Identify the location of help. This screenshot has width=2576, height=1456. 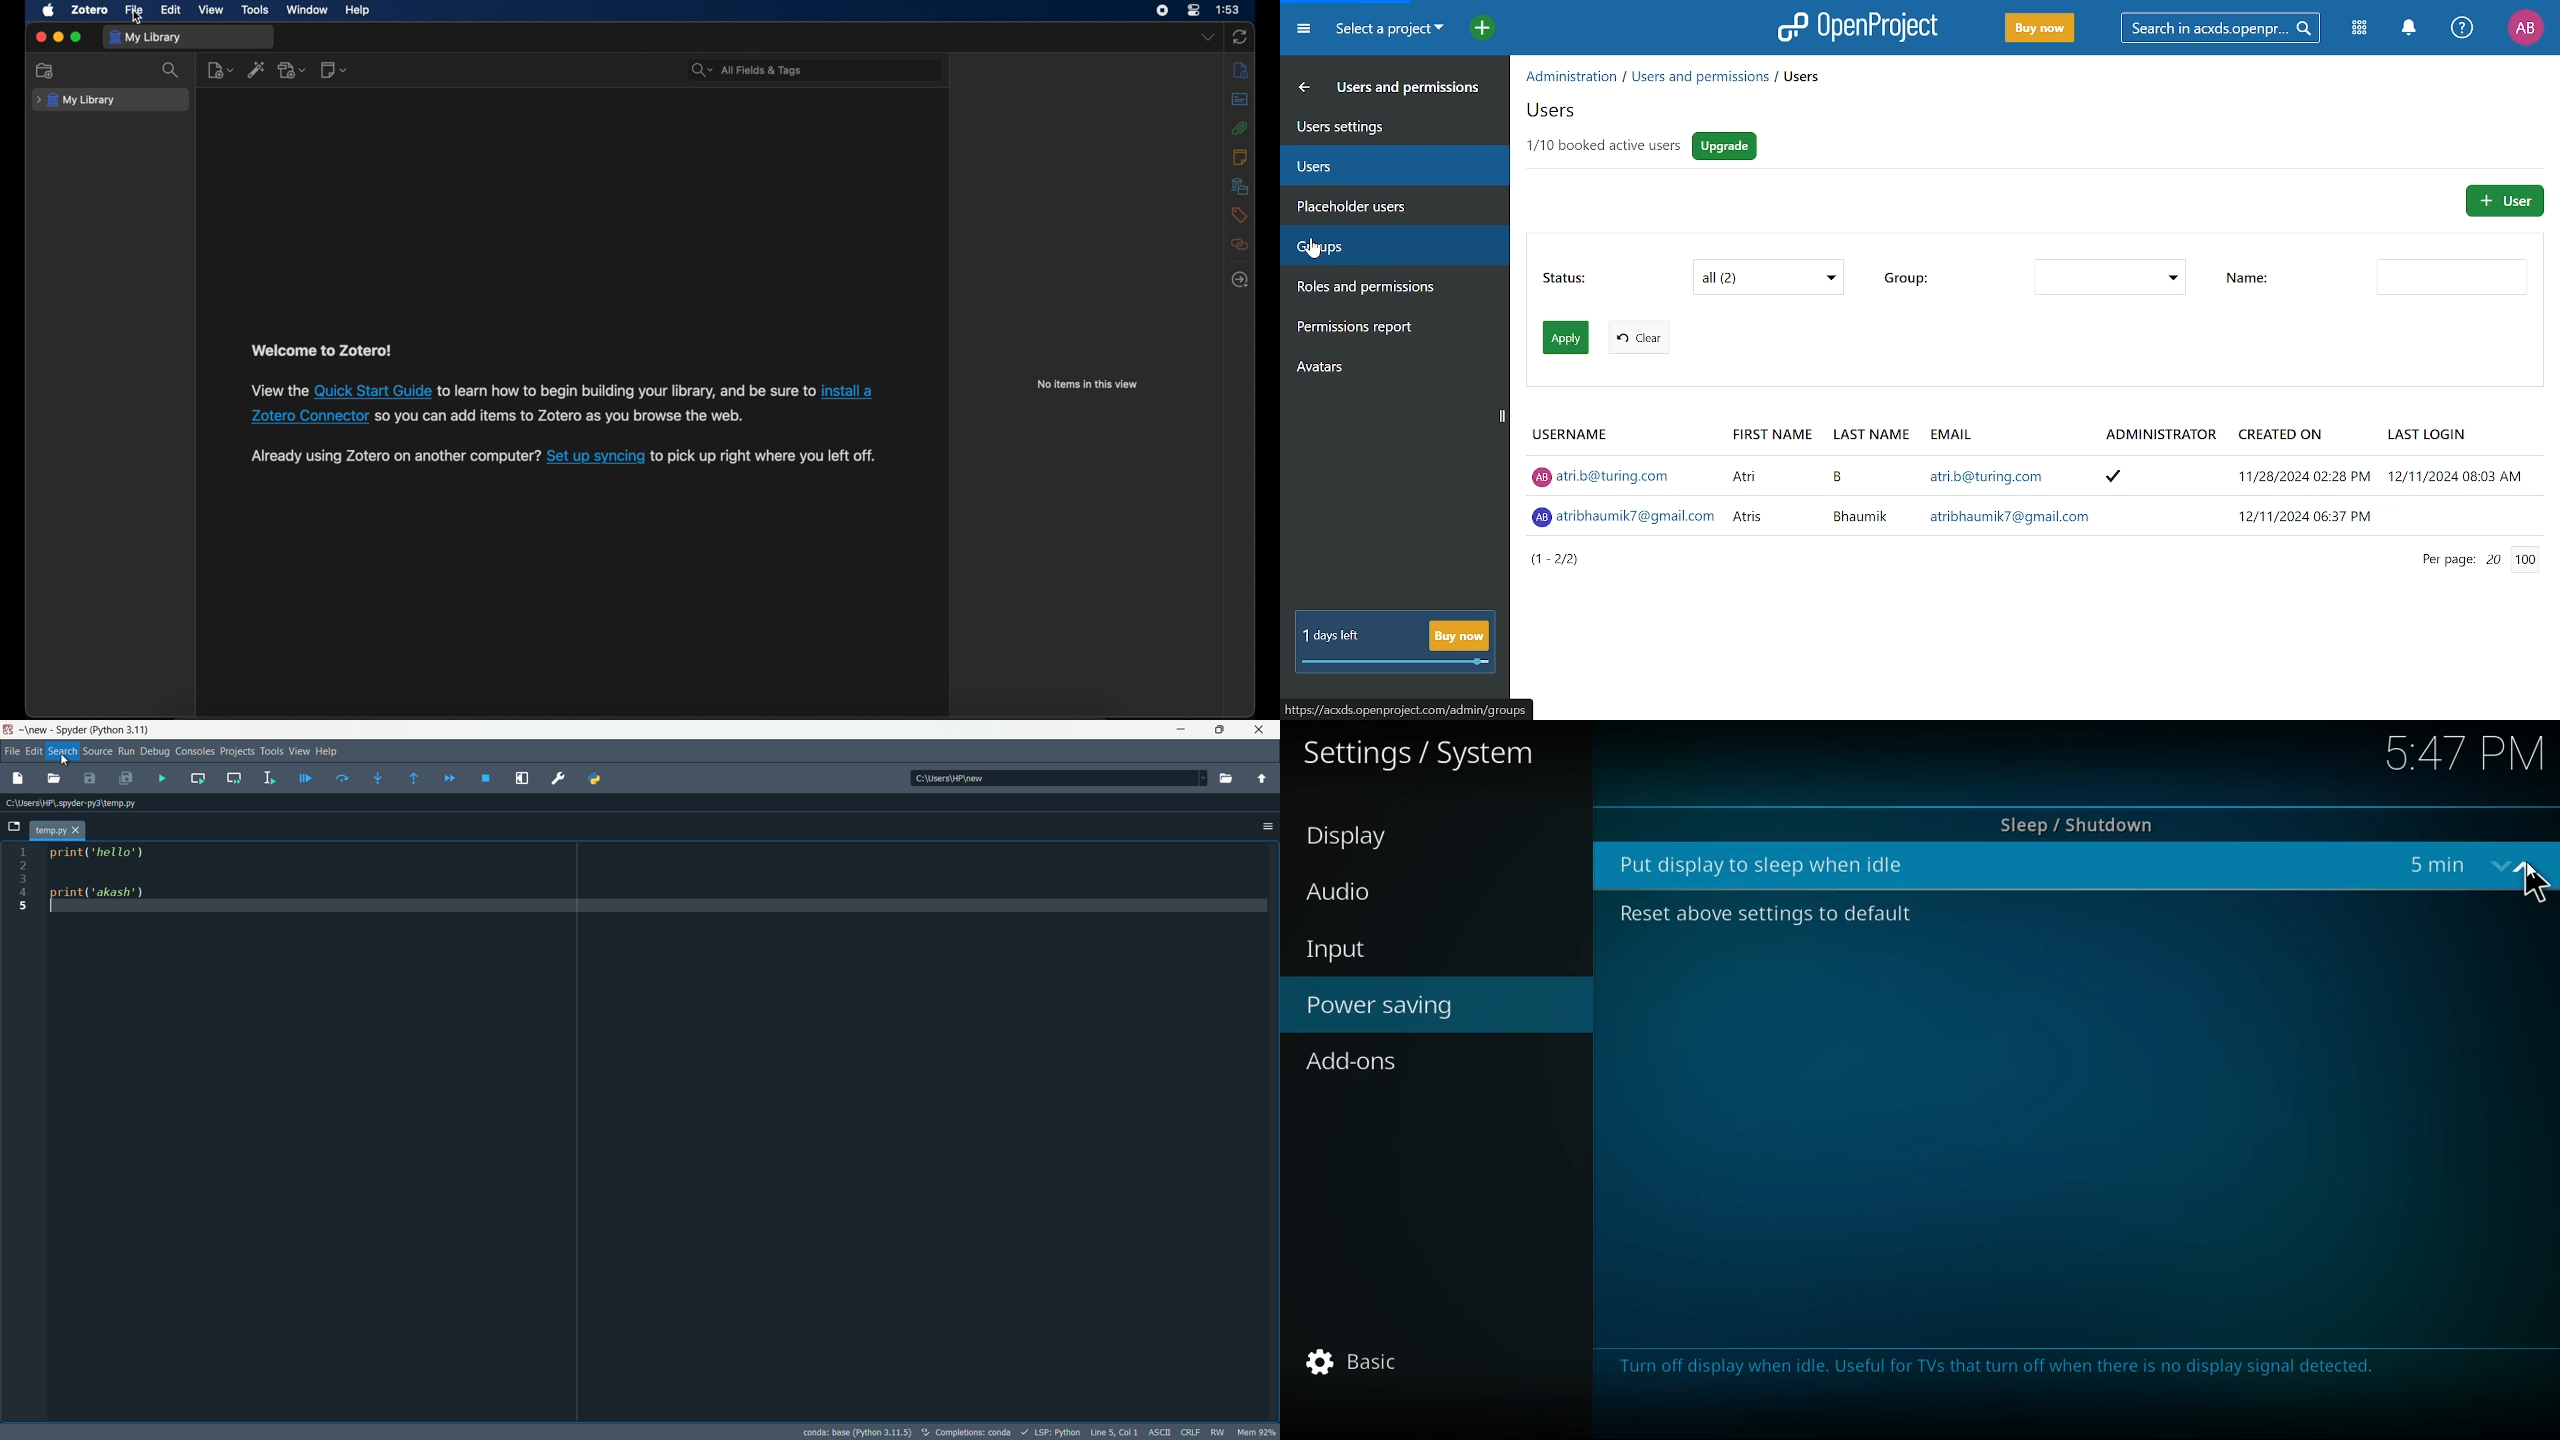
(359, 11).